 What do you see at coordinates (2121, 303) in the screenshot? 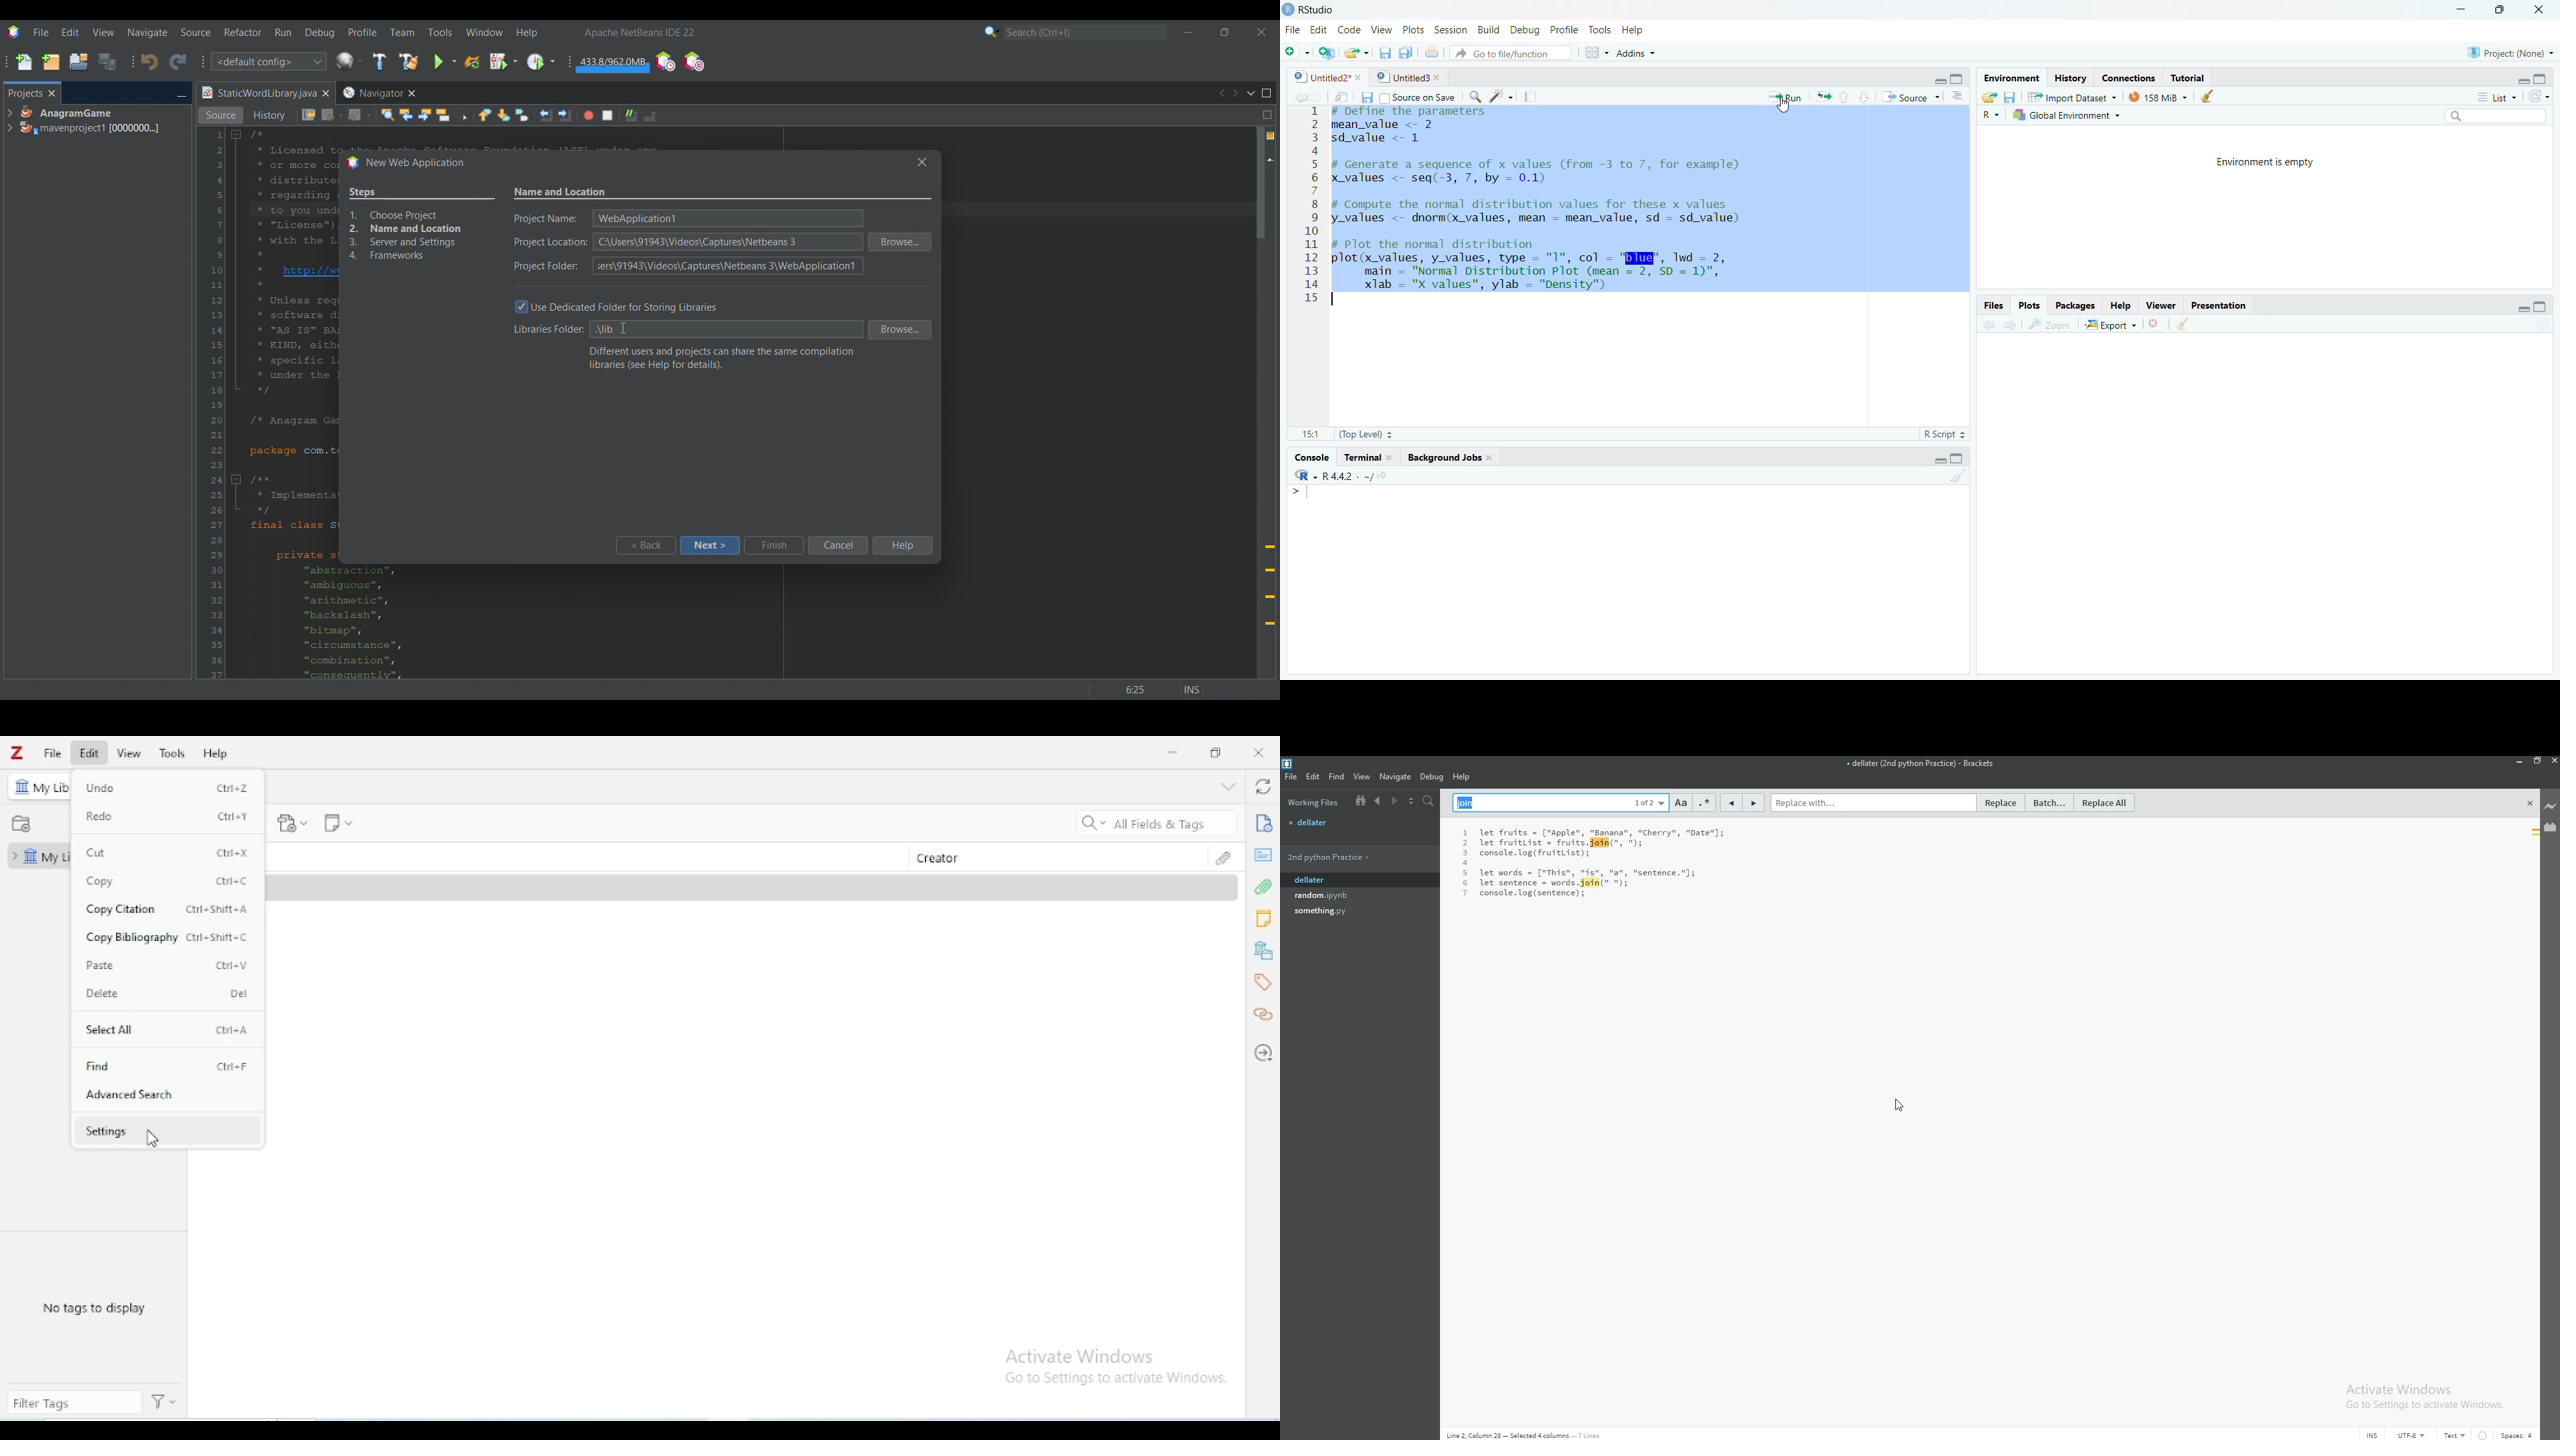
I see `Help` at bounding box center [2121, 303].